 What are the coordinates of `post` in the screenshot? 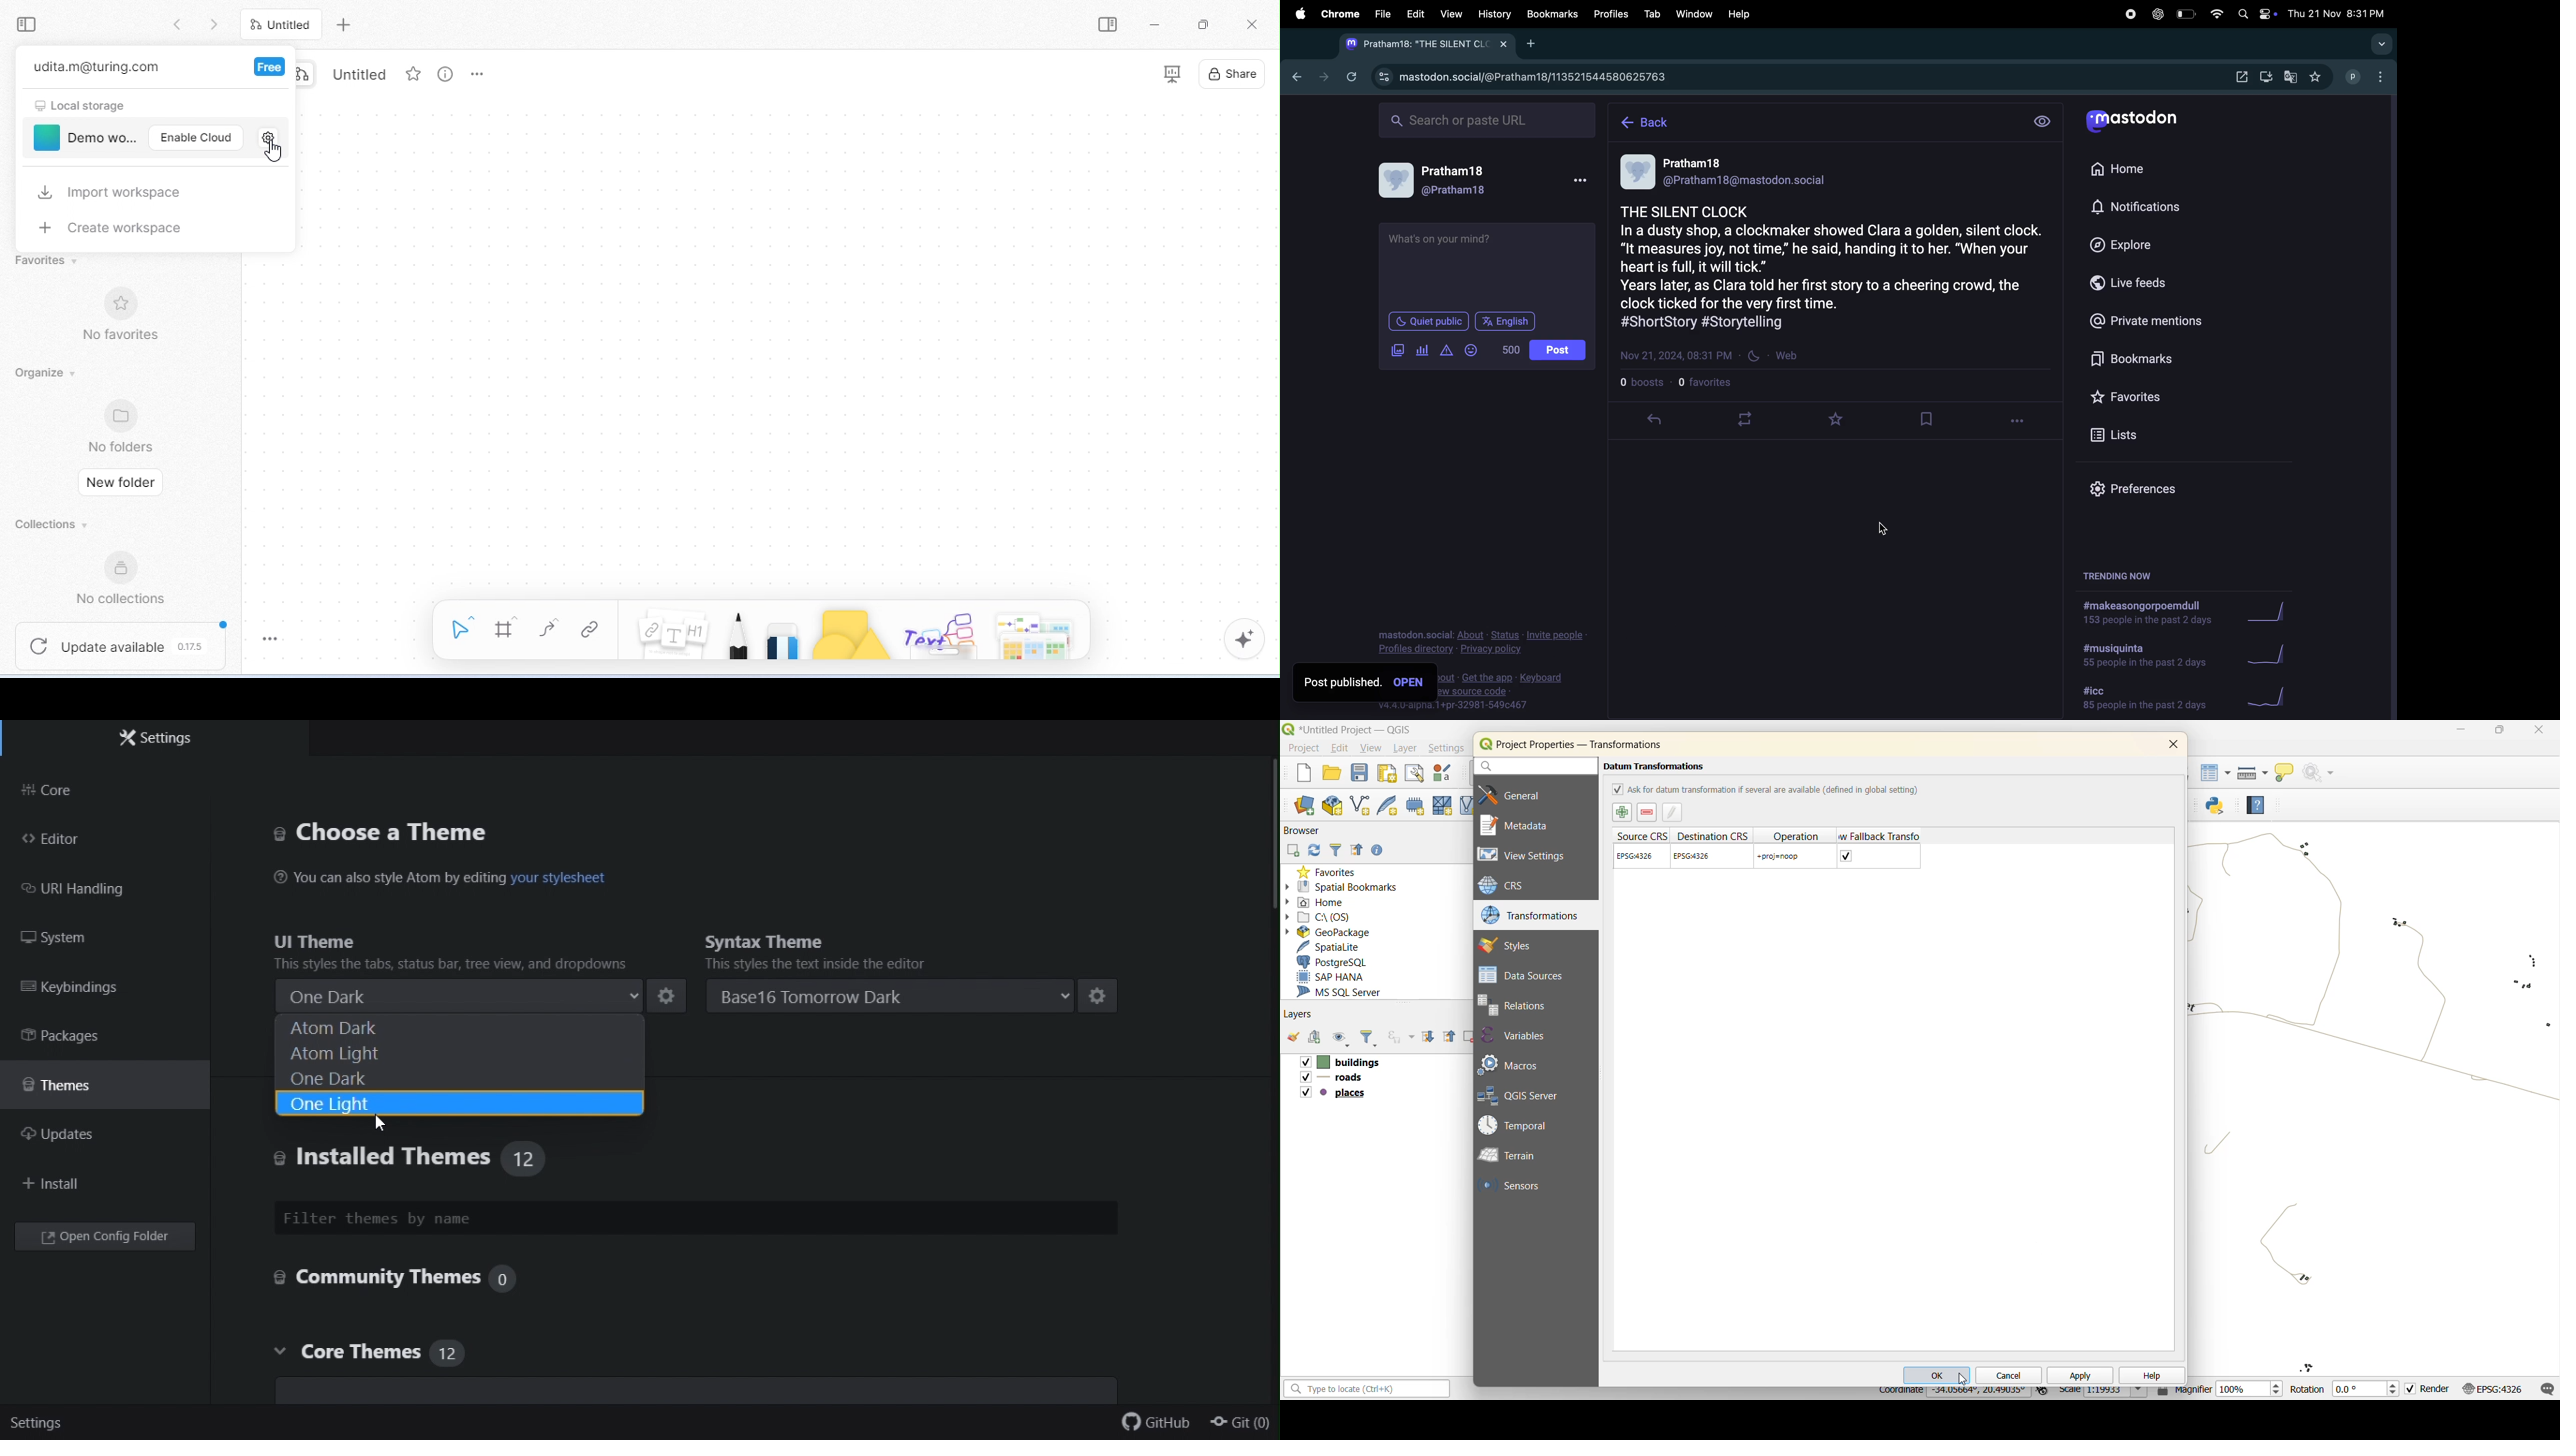 It's located at (1840, 268).